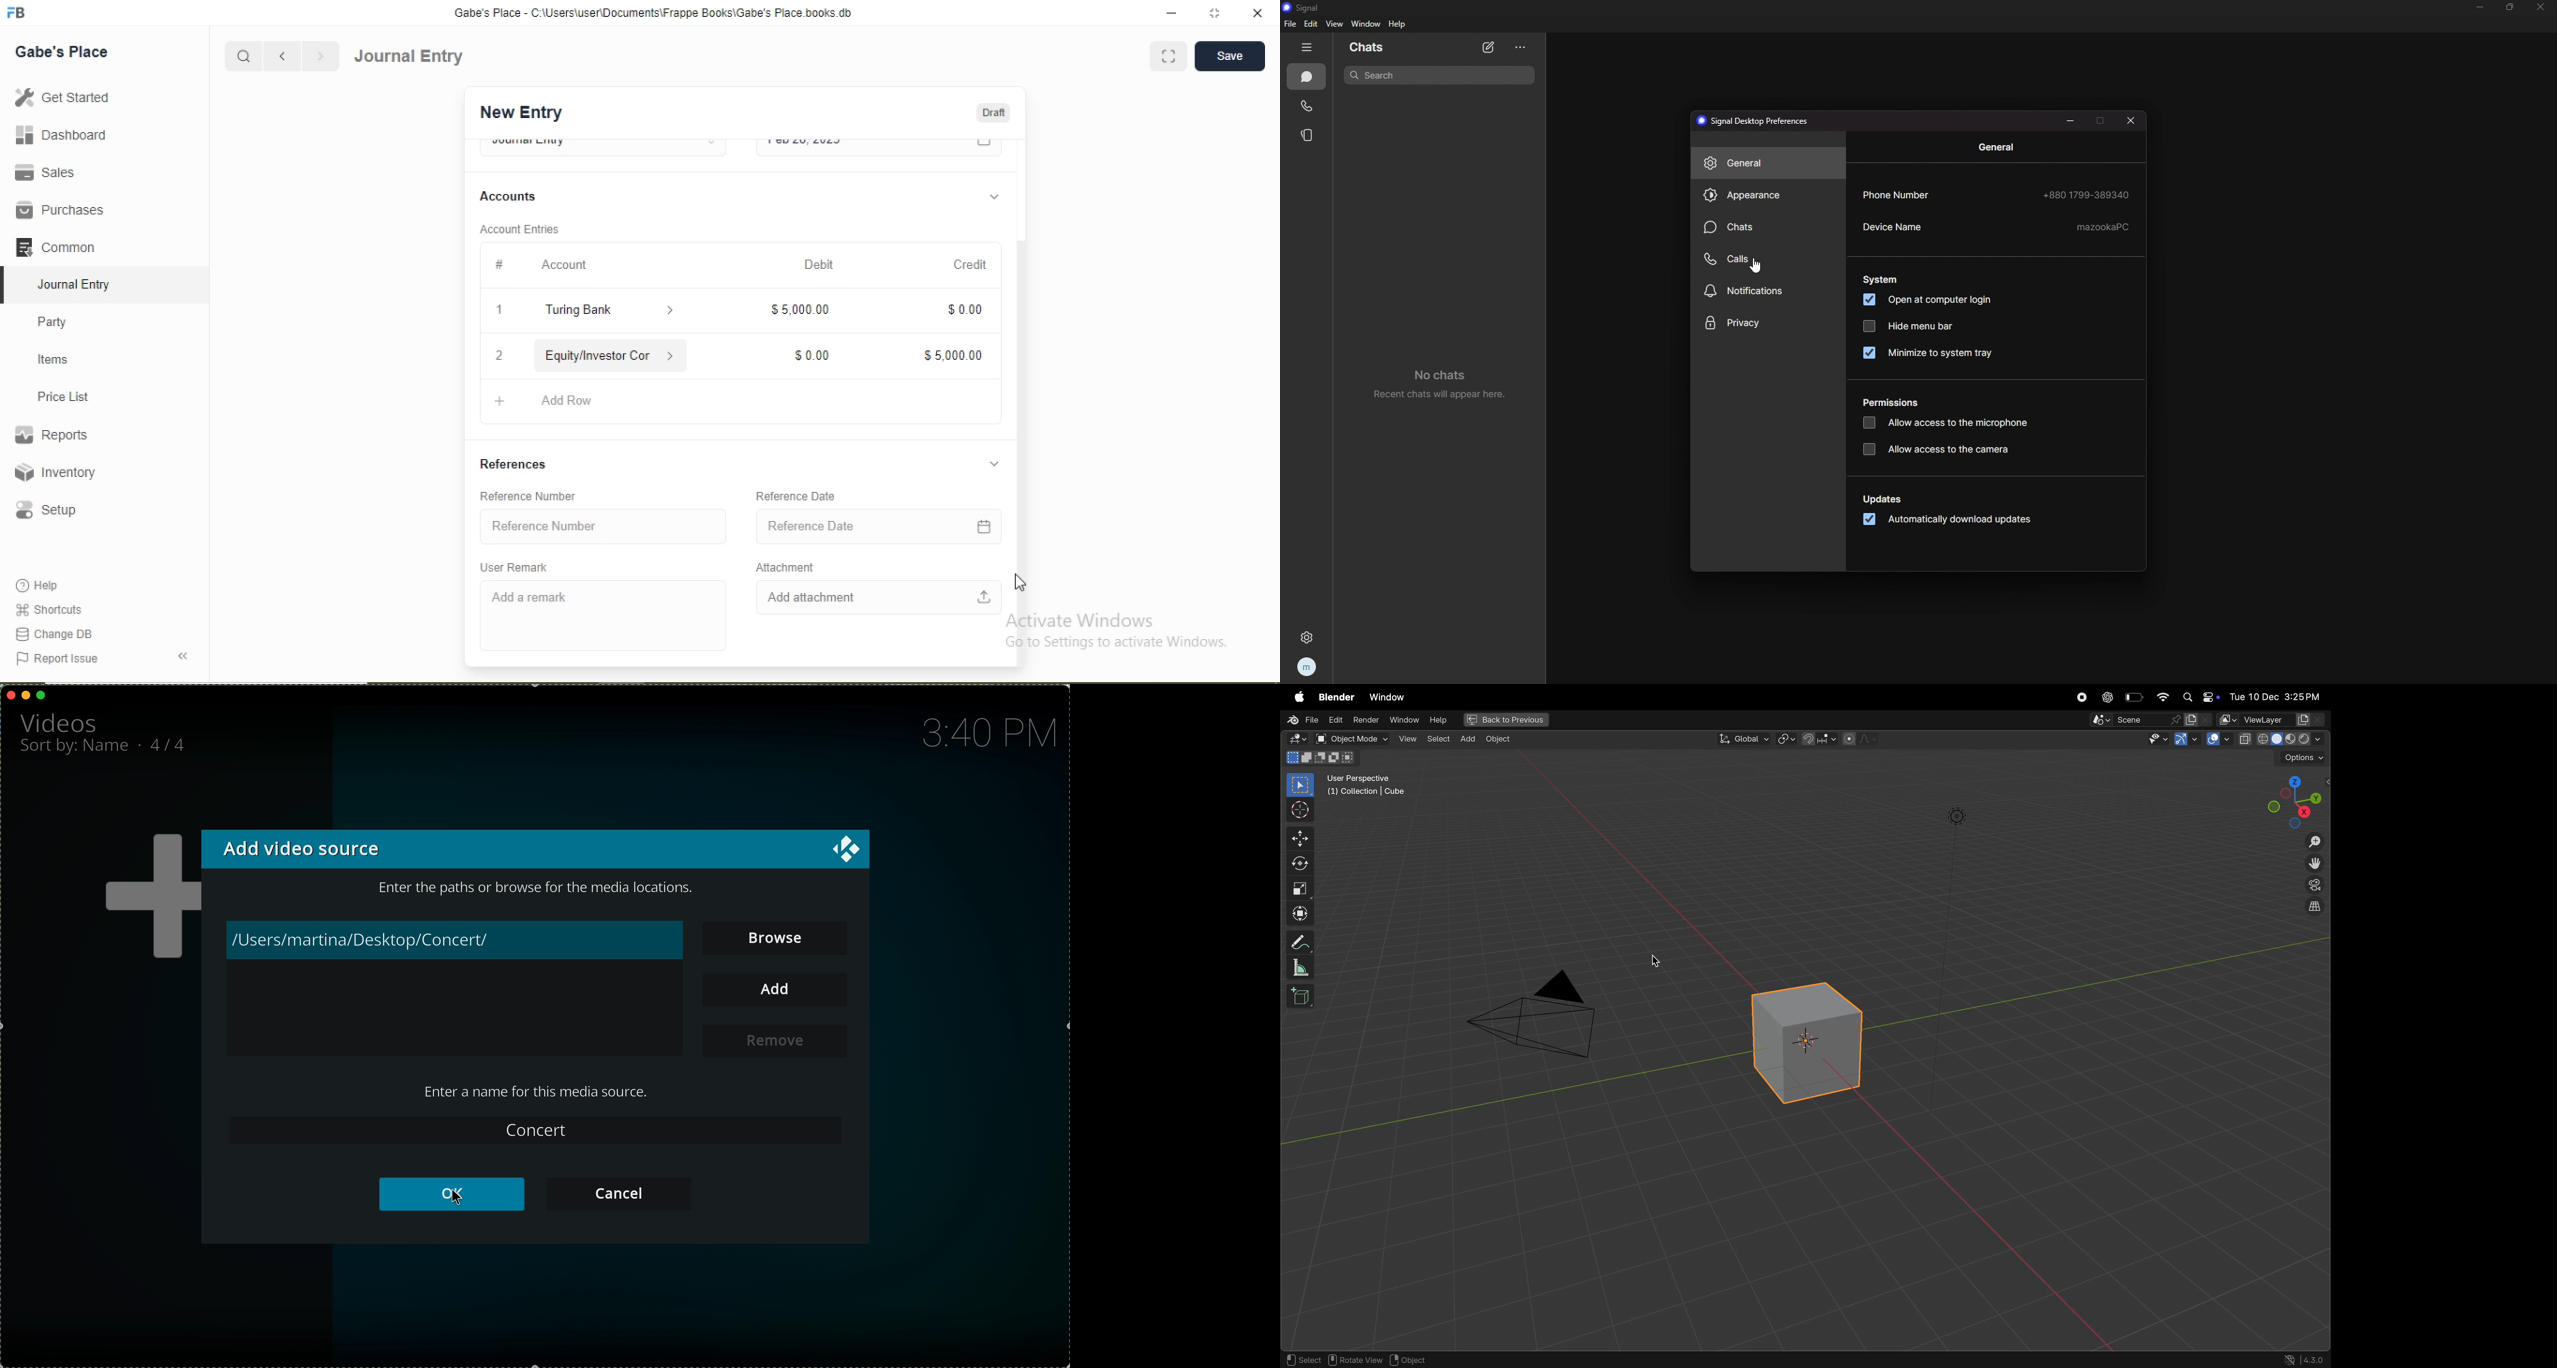 The height and width of the screenshot is (1372, 2576). Describe the element at coordinates (530, 598) in the screenshot. I see `Add a remark` at that location.